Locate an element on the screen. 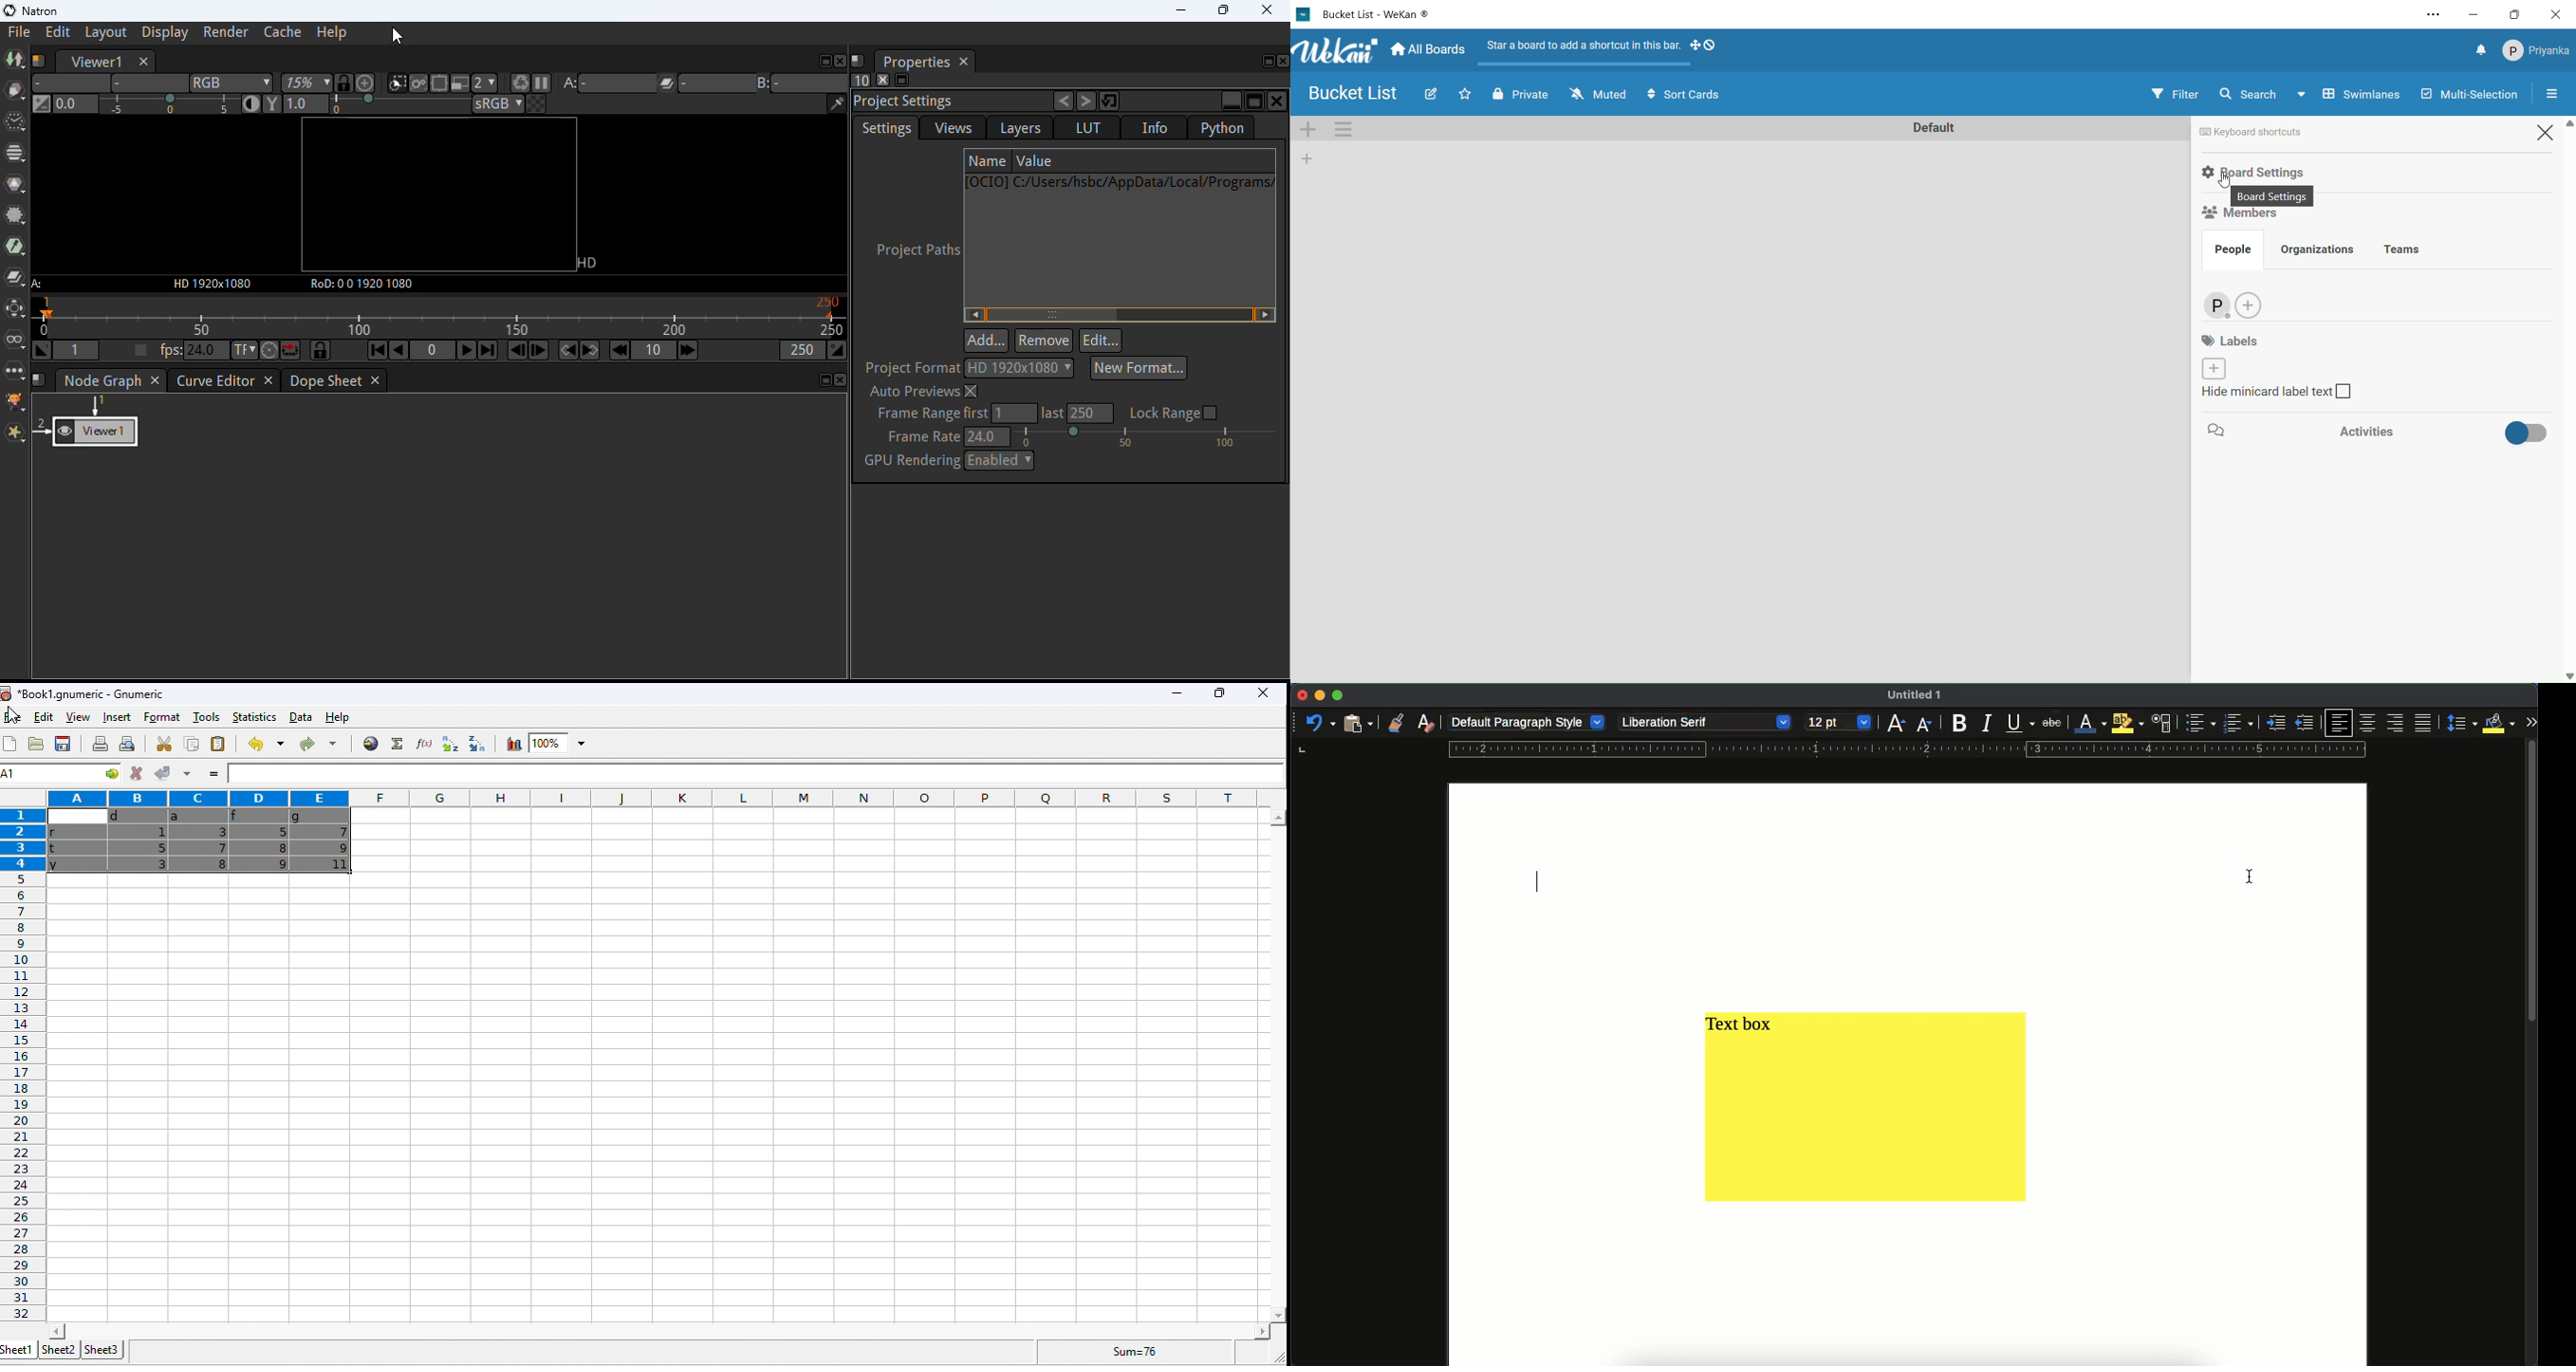 This screenshot has width=2576, height=1372. close tab is located at coordinates (376, 381).